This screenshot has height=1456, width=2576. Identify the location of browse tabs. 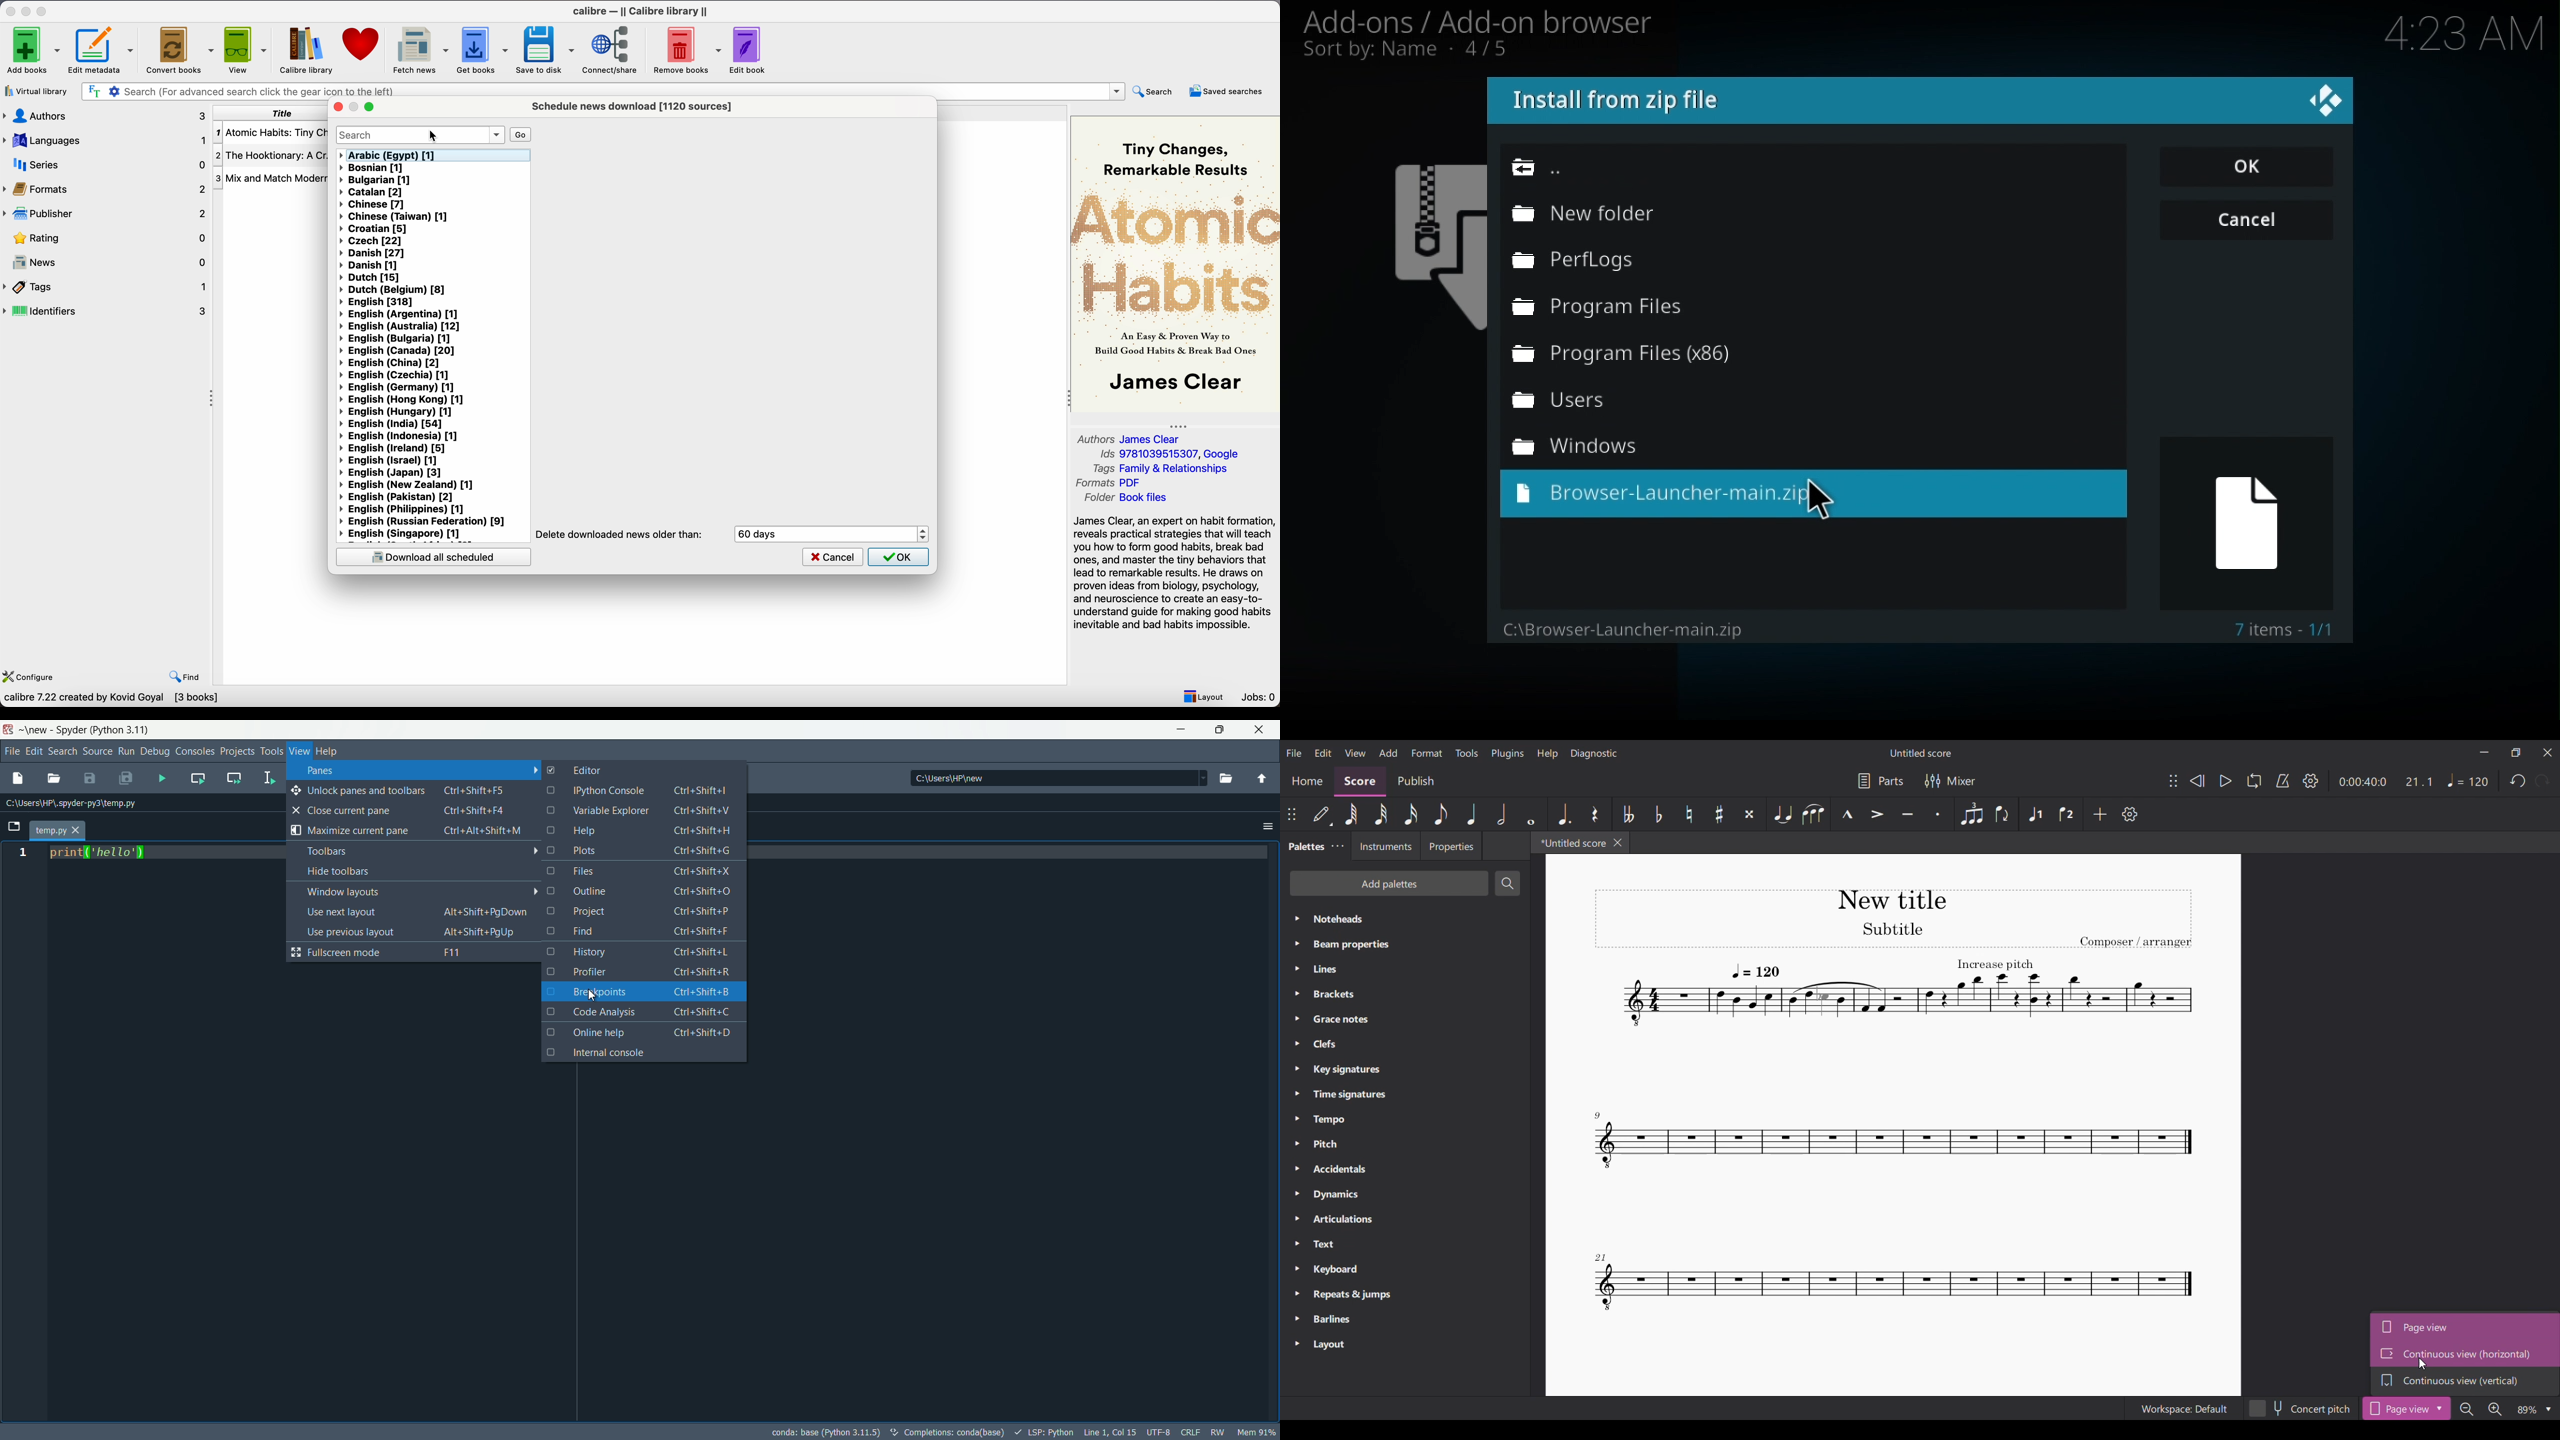
(15, 827).